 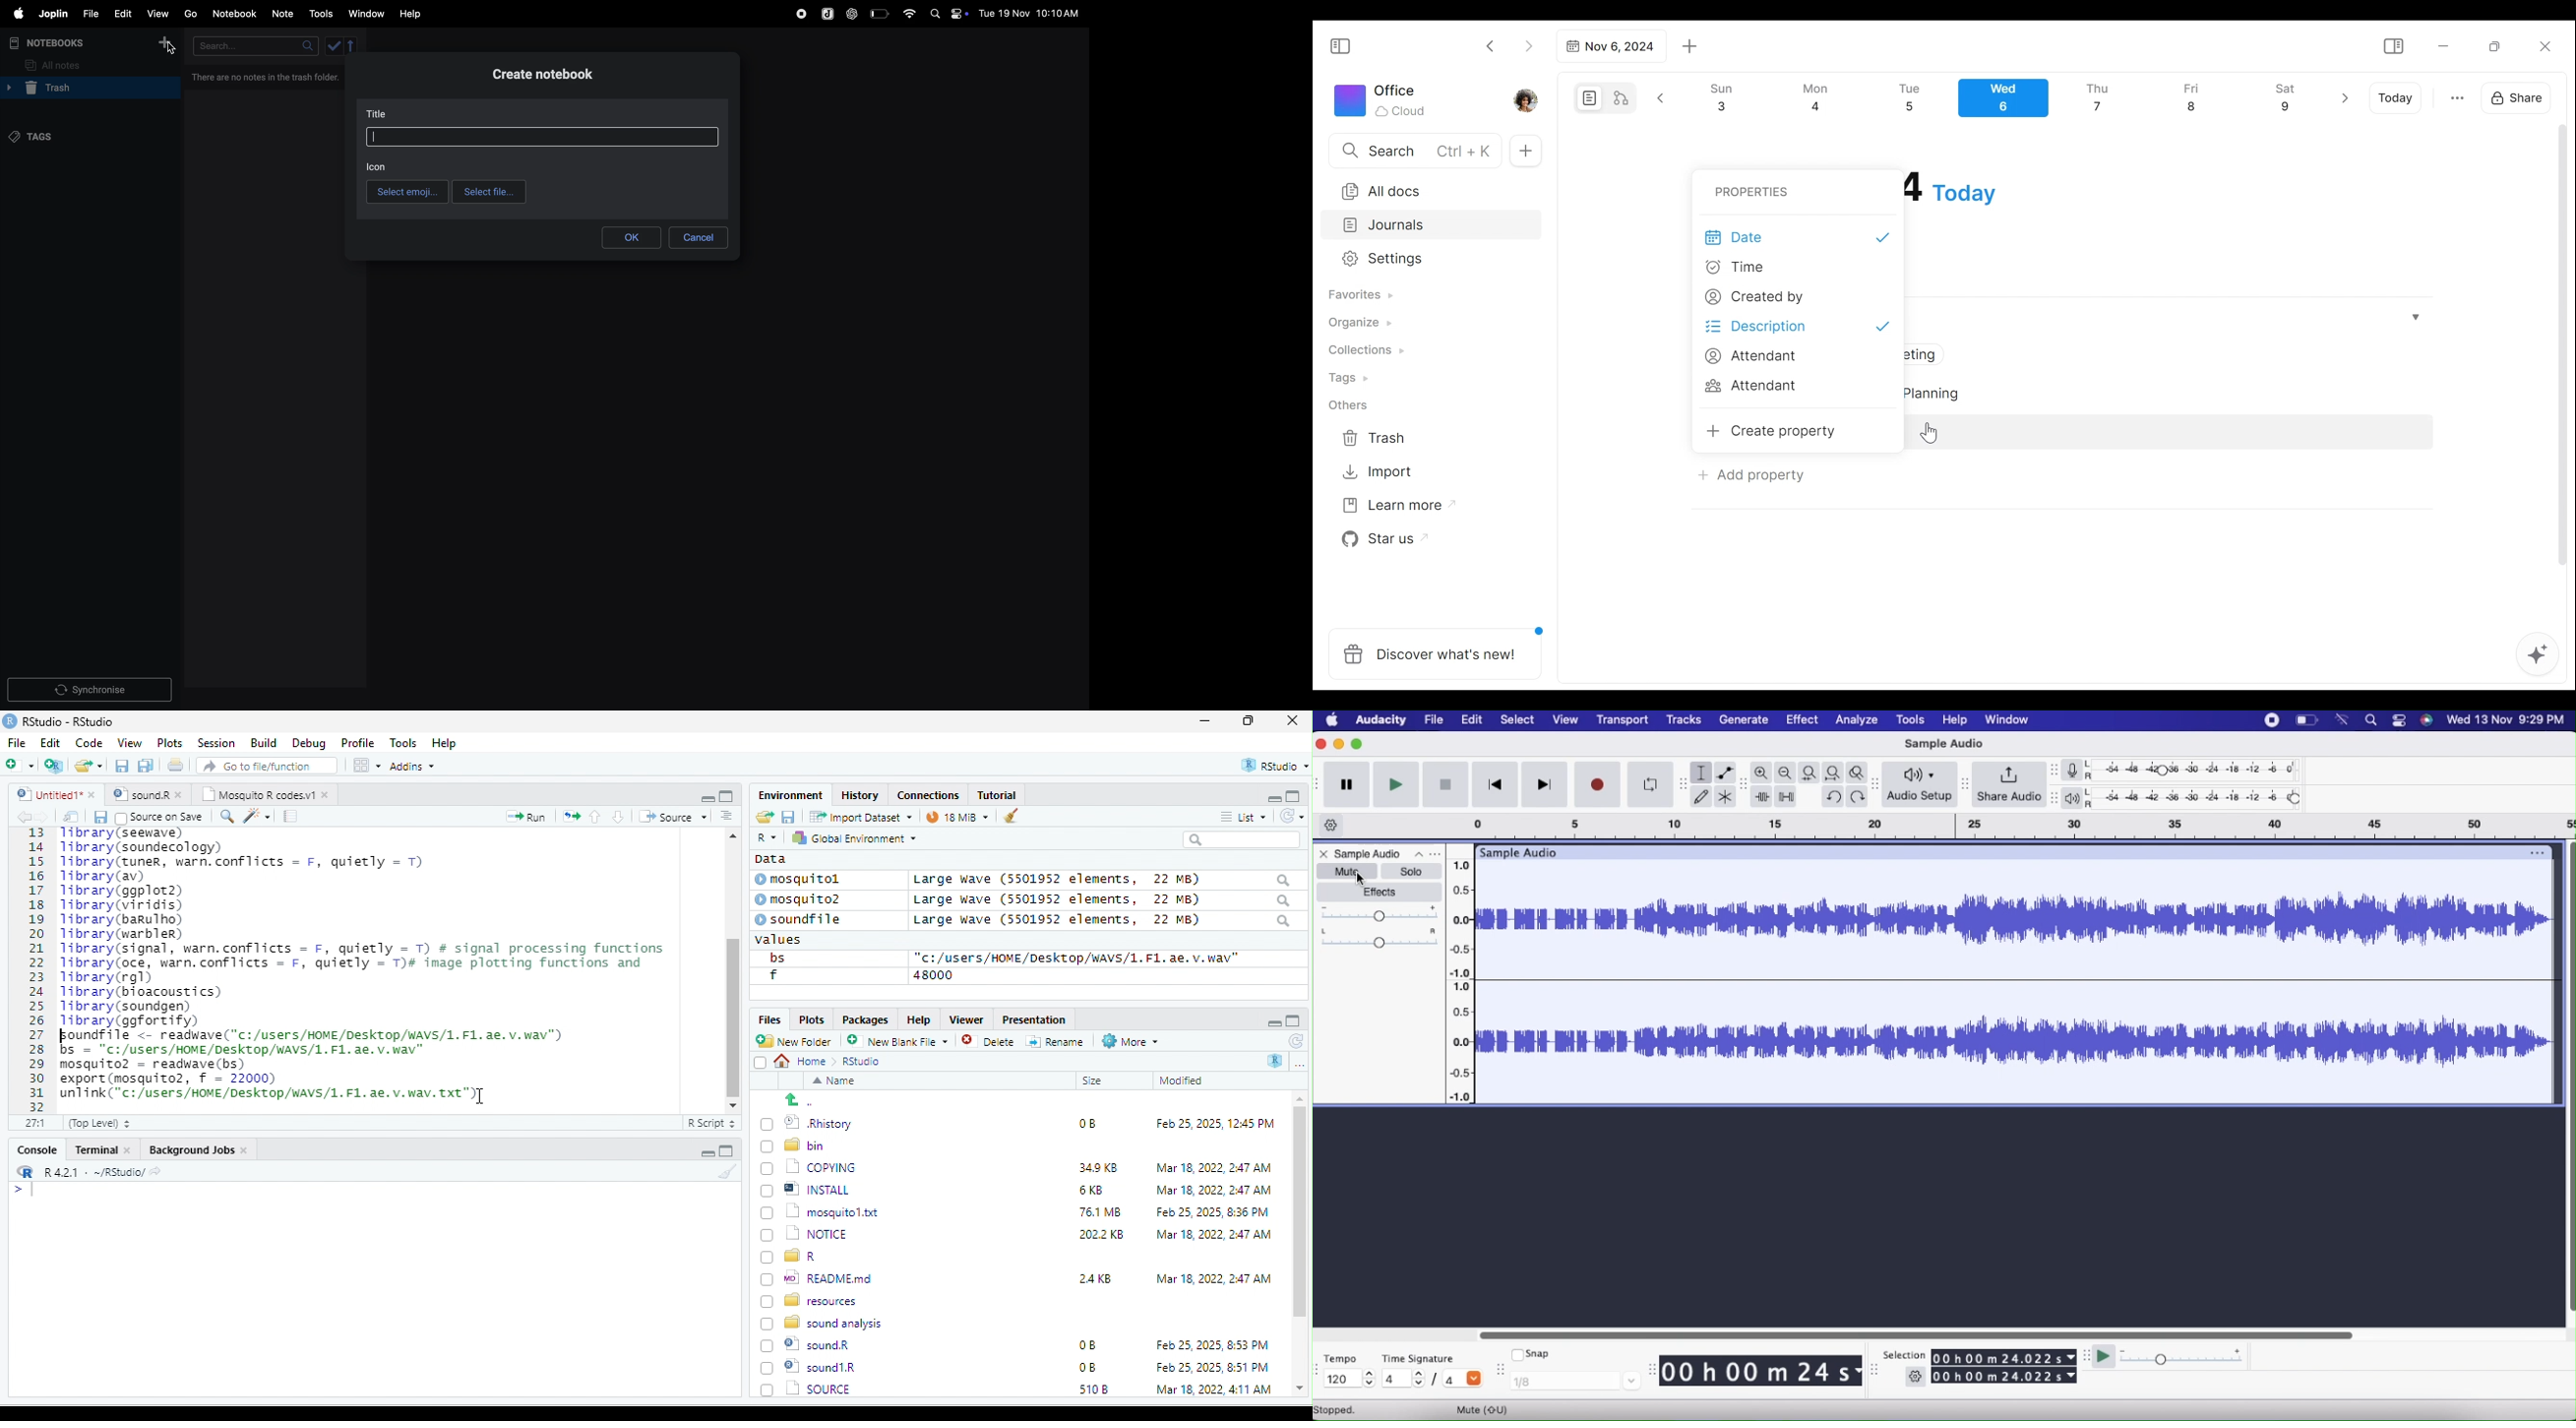 I want to click on 1302 KB, so click(x=1103, y=1389).